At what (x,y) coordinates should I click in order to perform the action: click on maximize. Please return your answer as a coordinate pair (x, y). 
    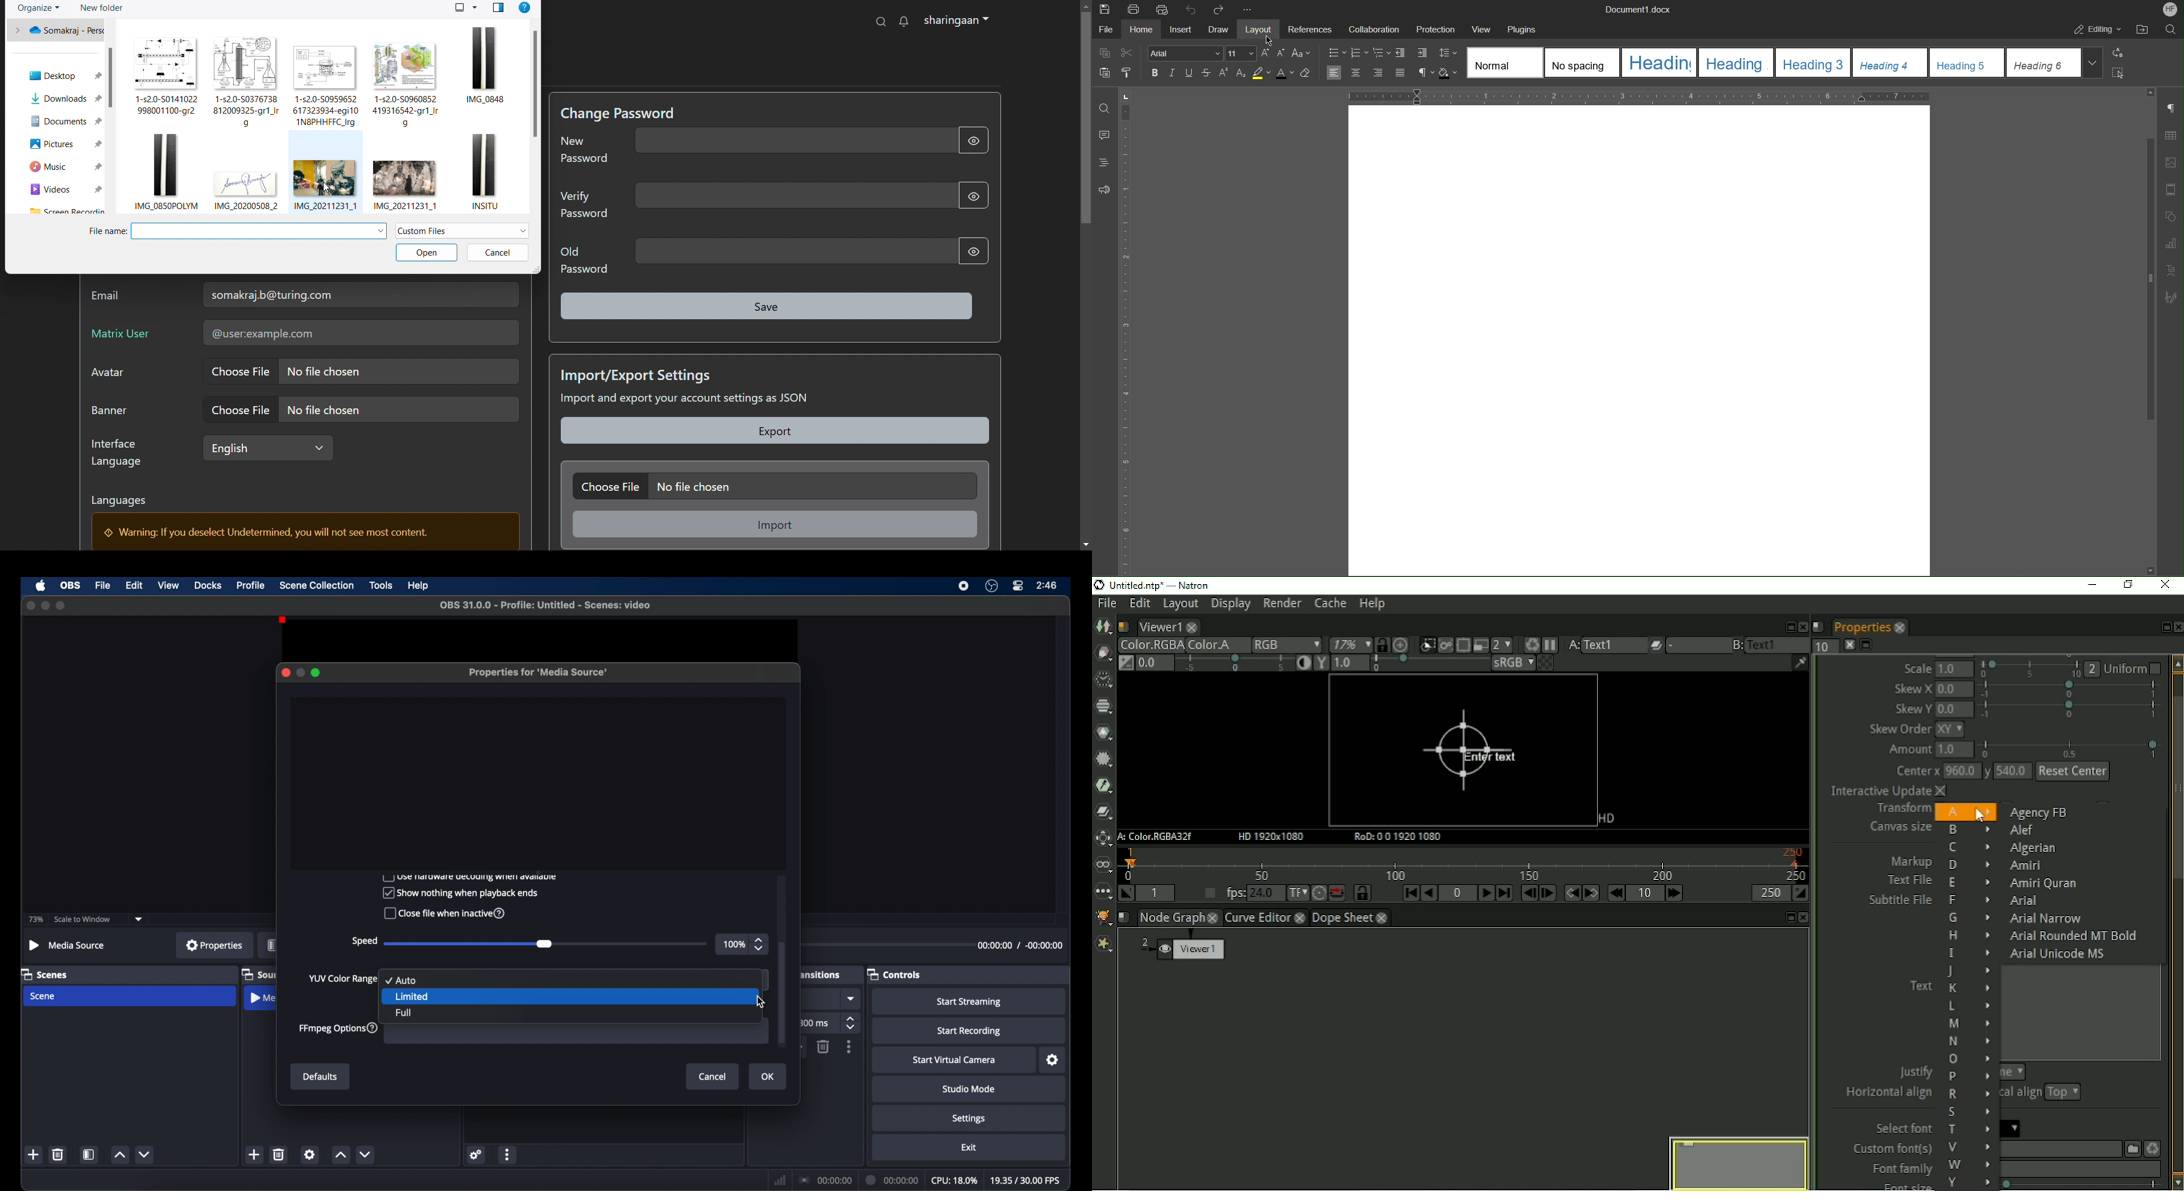
    Looking at the image, I should click on (61, 606).